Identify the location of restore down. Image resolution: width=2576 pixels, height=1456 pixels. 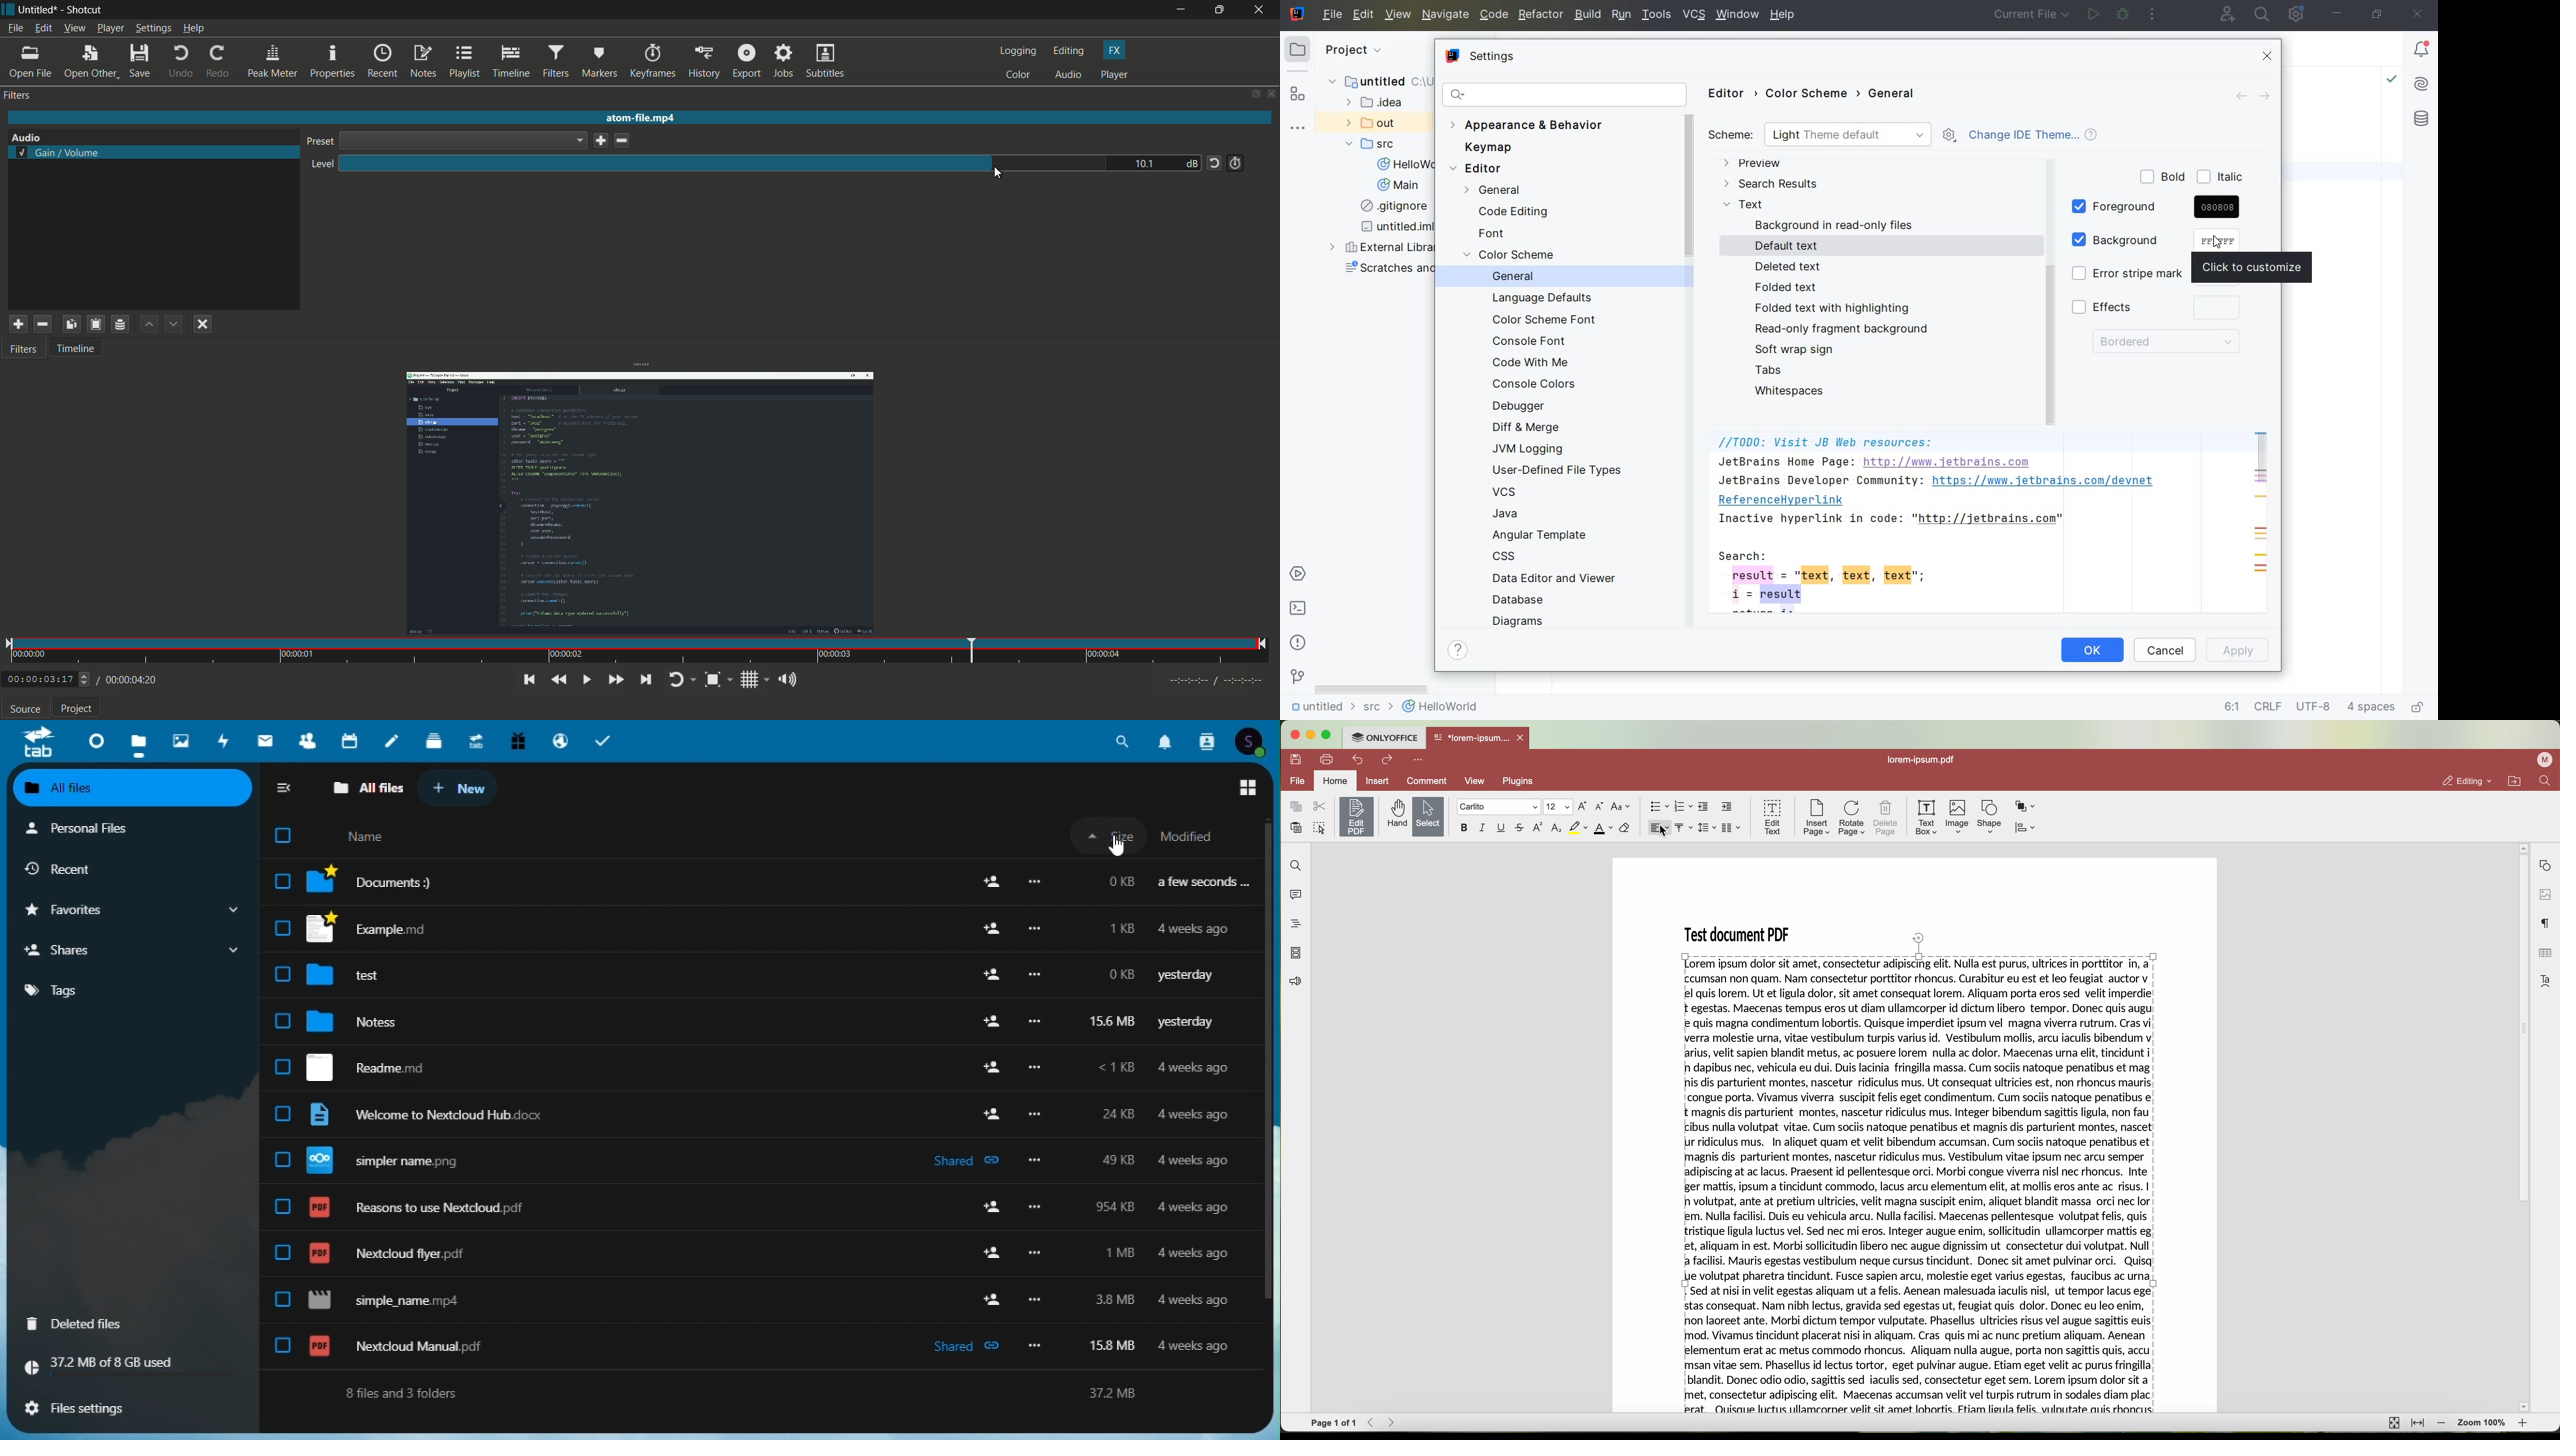
(2379, 15).